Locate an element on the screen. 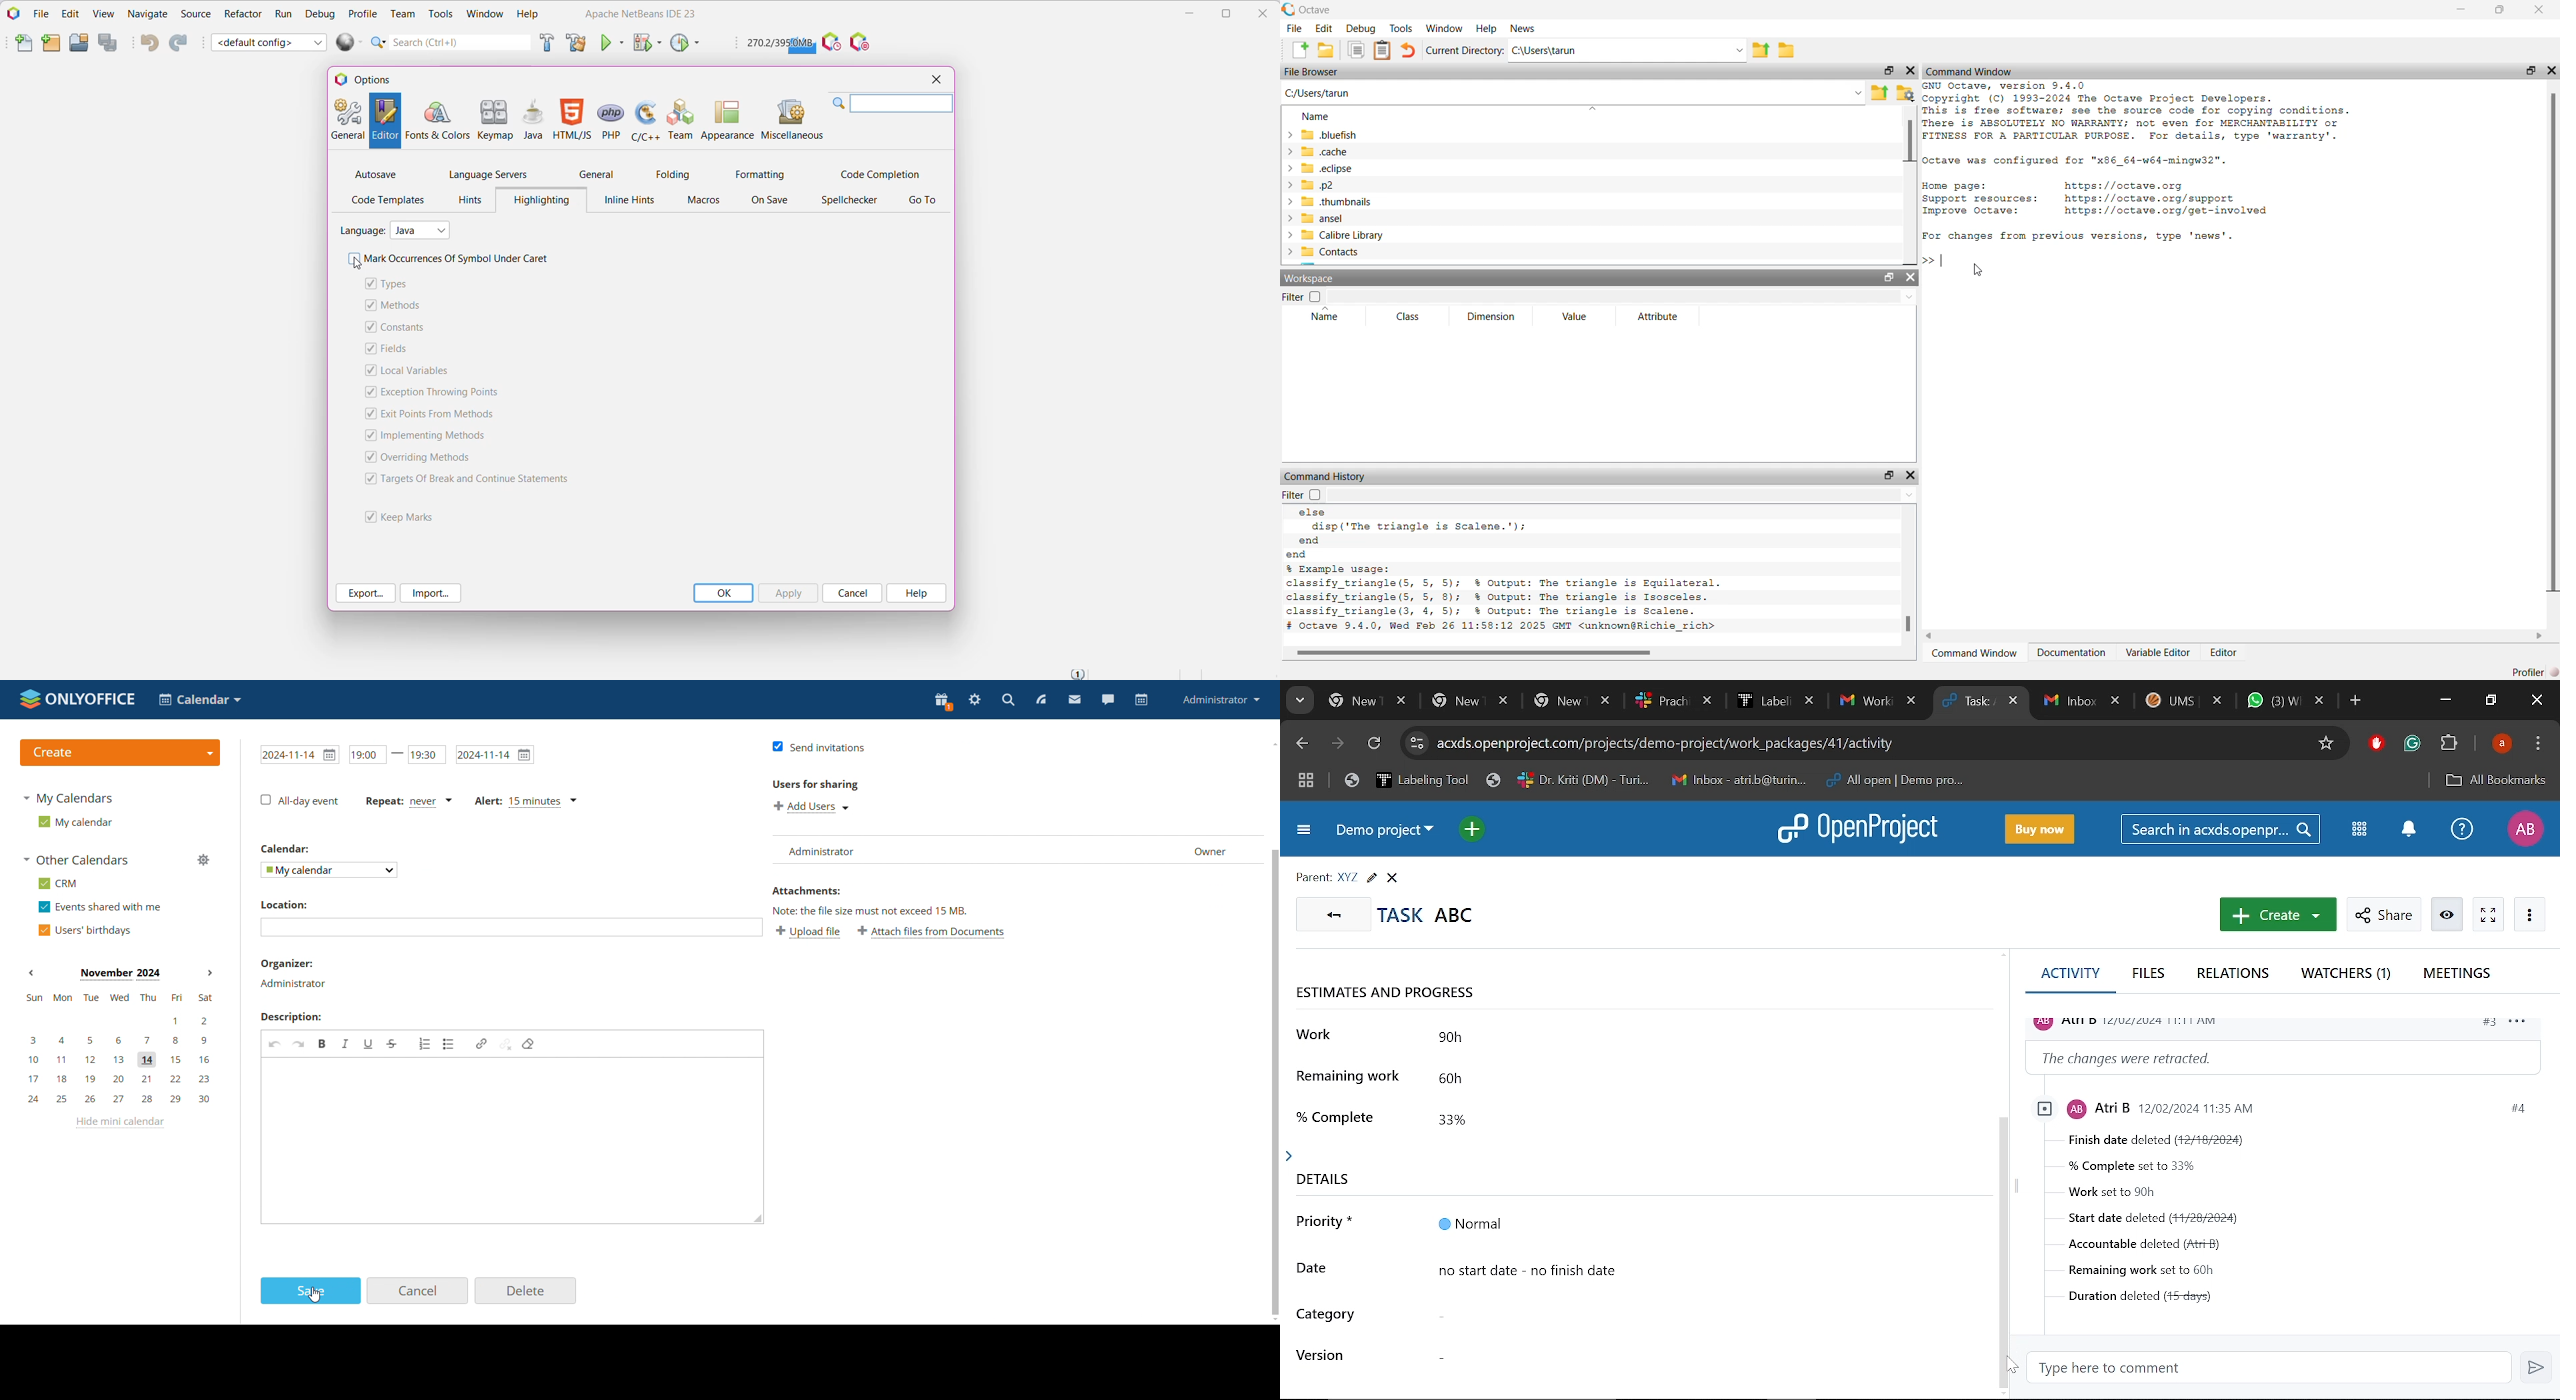 This screenshot has width=2576, height=1400. GO back is located at coordinates (1330, 913).